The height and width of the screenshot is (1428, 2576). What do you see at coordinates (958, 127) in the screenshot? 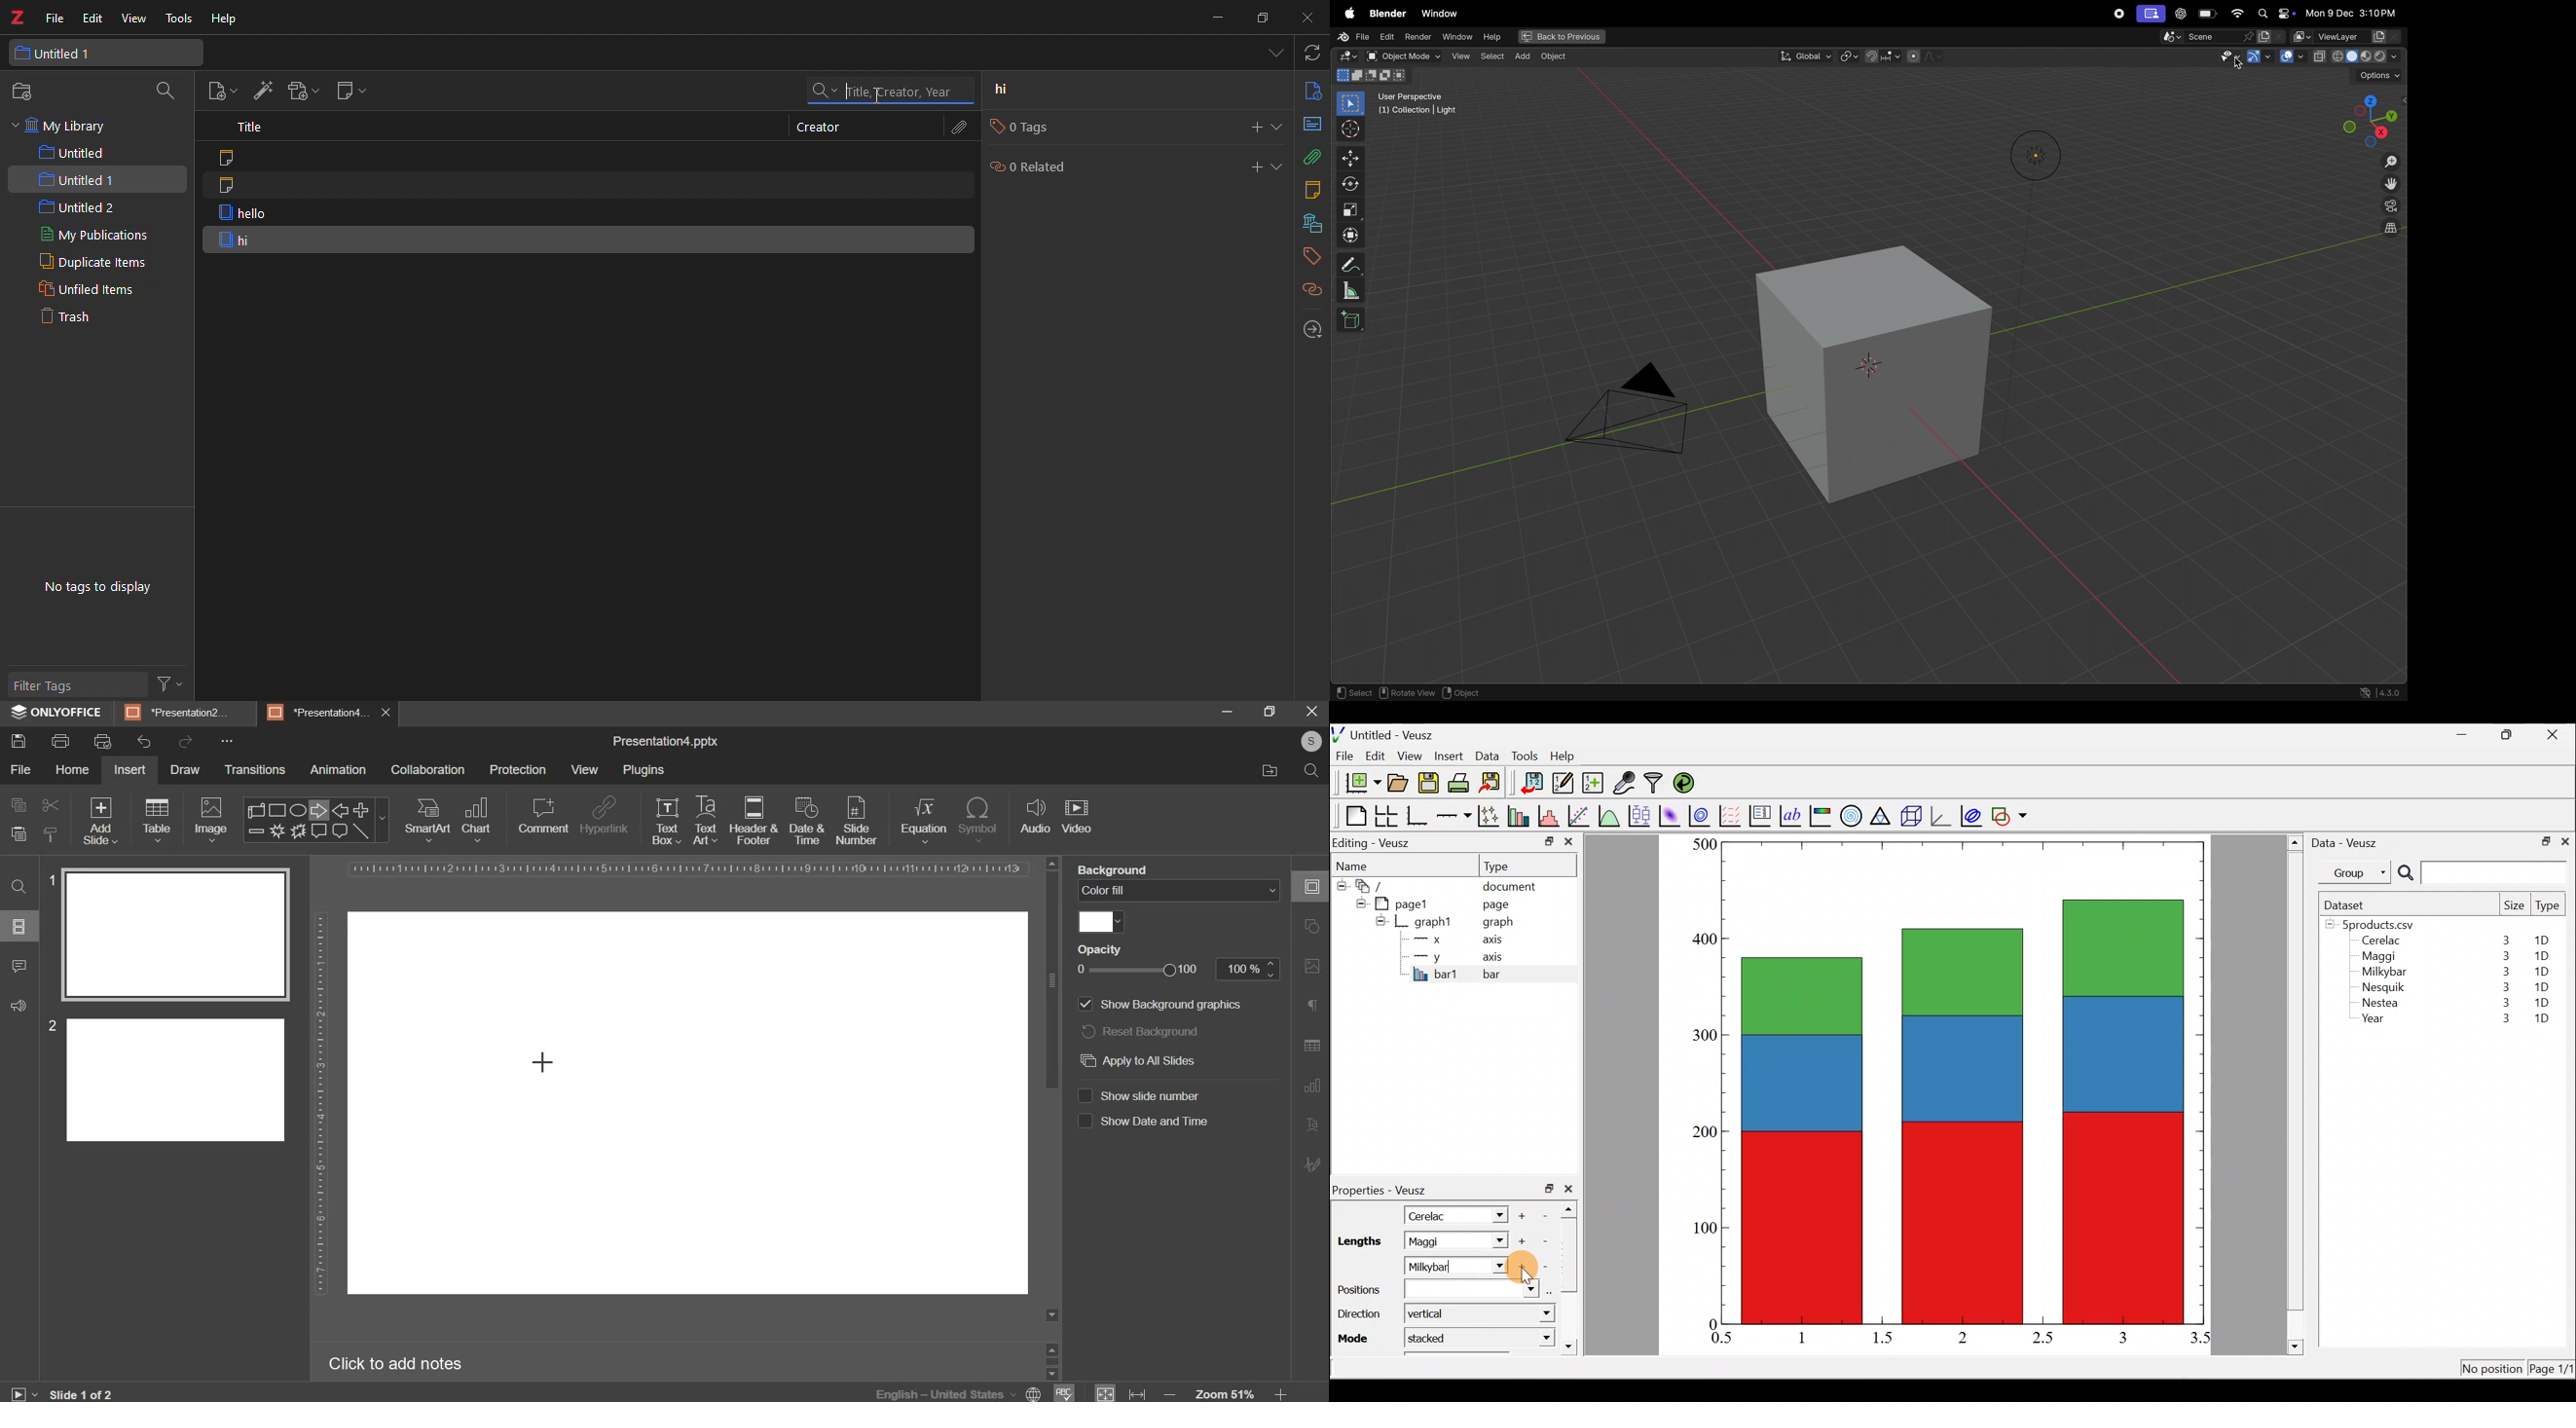
I see `attach` at bounding box center [958, 127].